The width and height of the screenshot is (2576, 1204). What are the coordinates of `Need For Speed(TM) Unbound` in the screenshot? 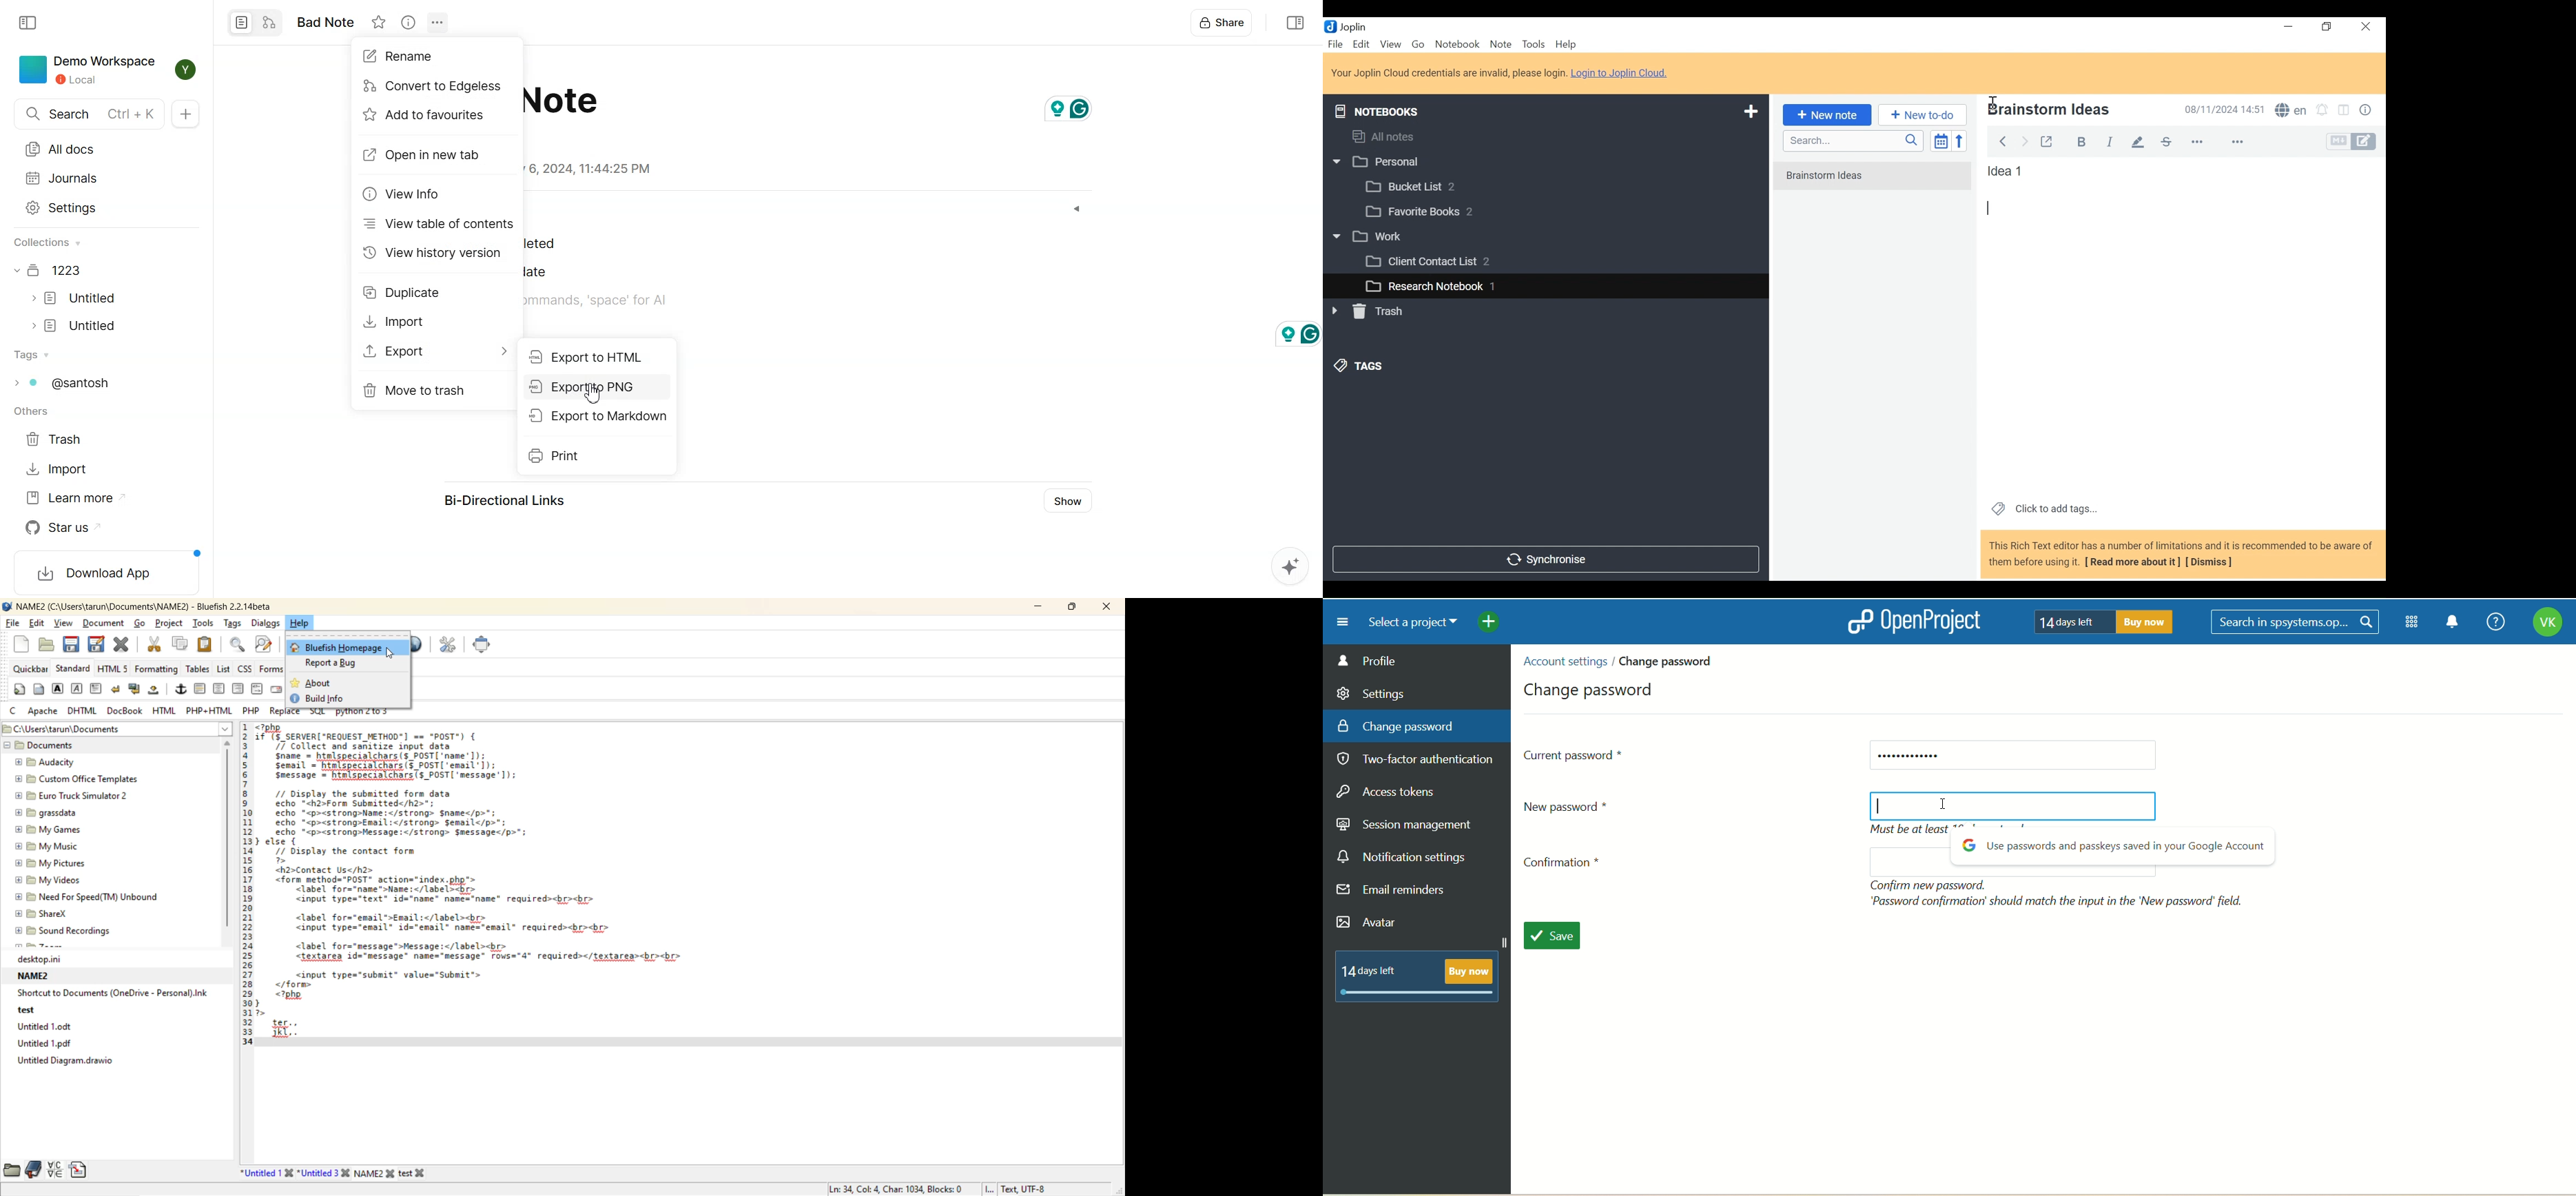 It's located at (82, 898).